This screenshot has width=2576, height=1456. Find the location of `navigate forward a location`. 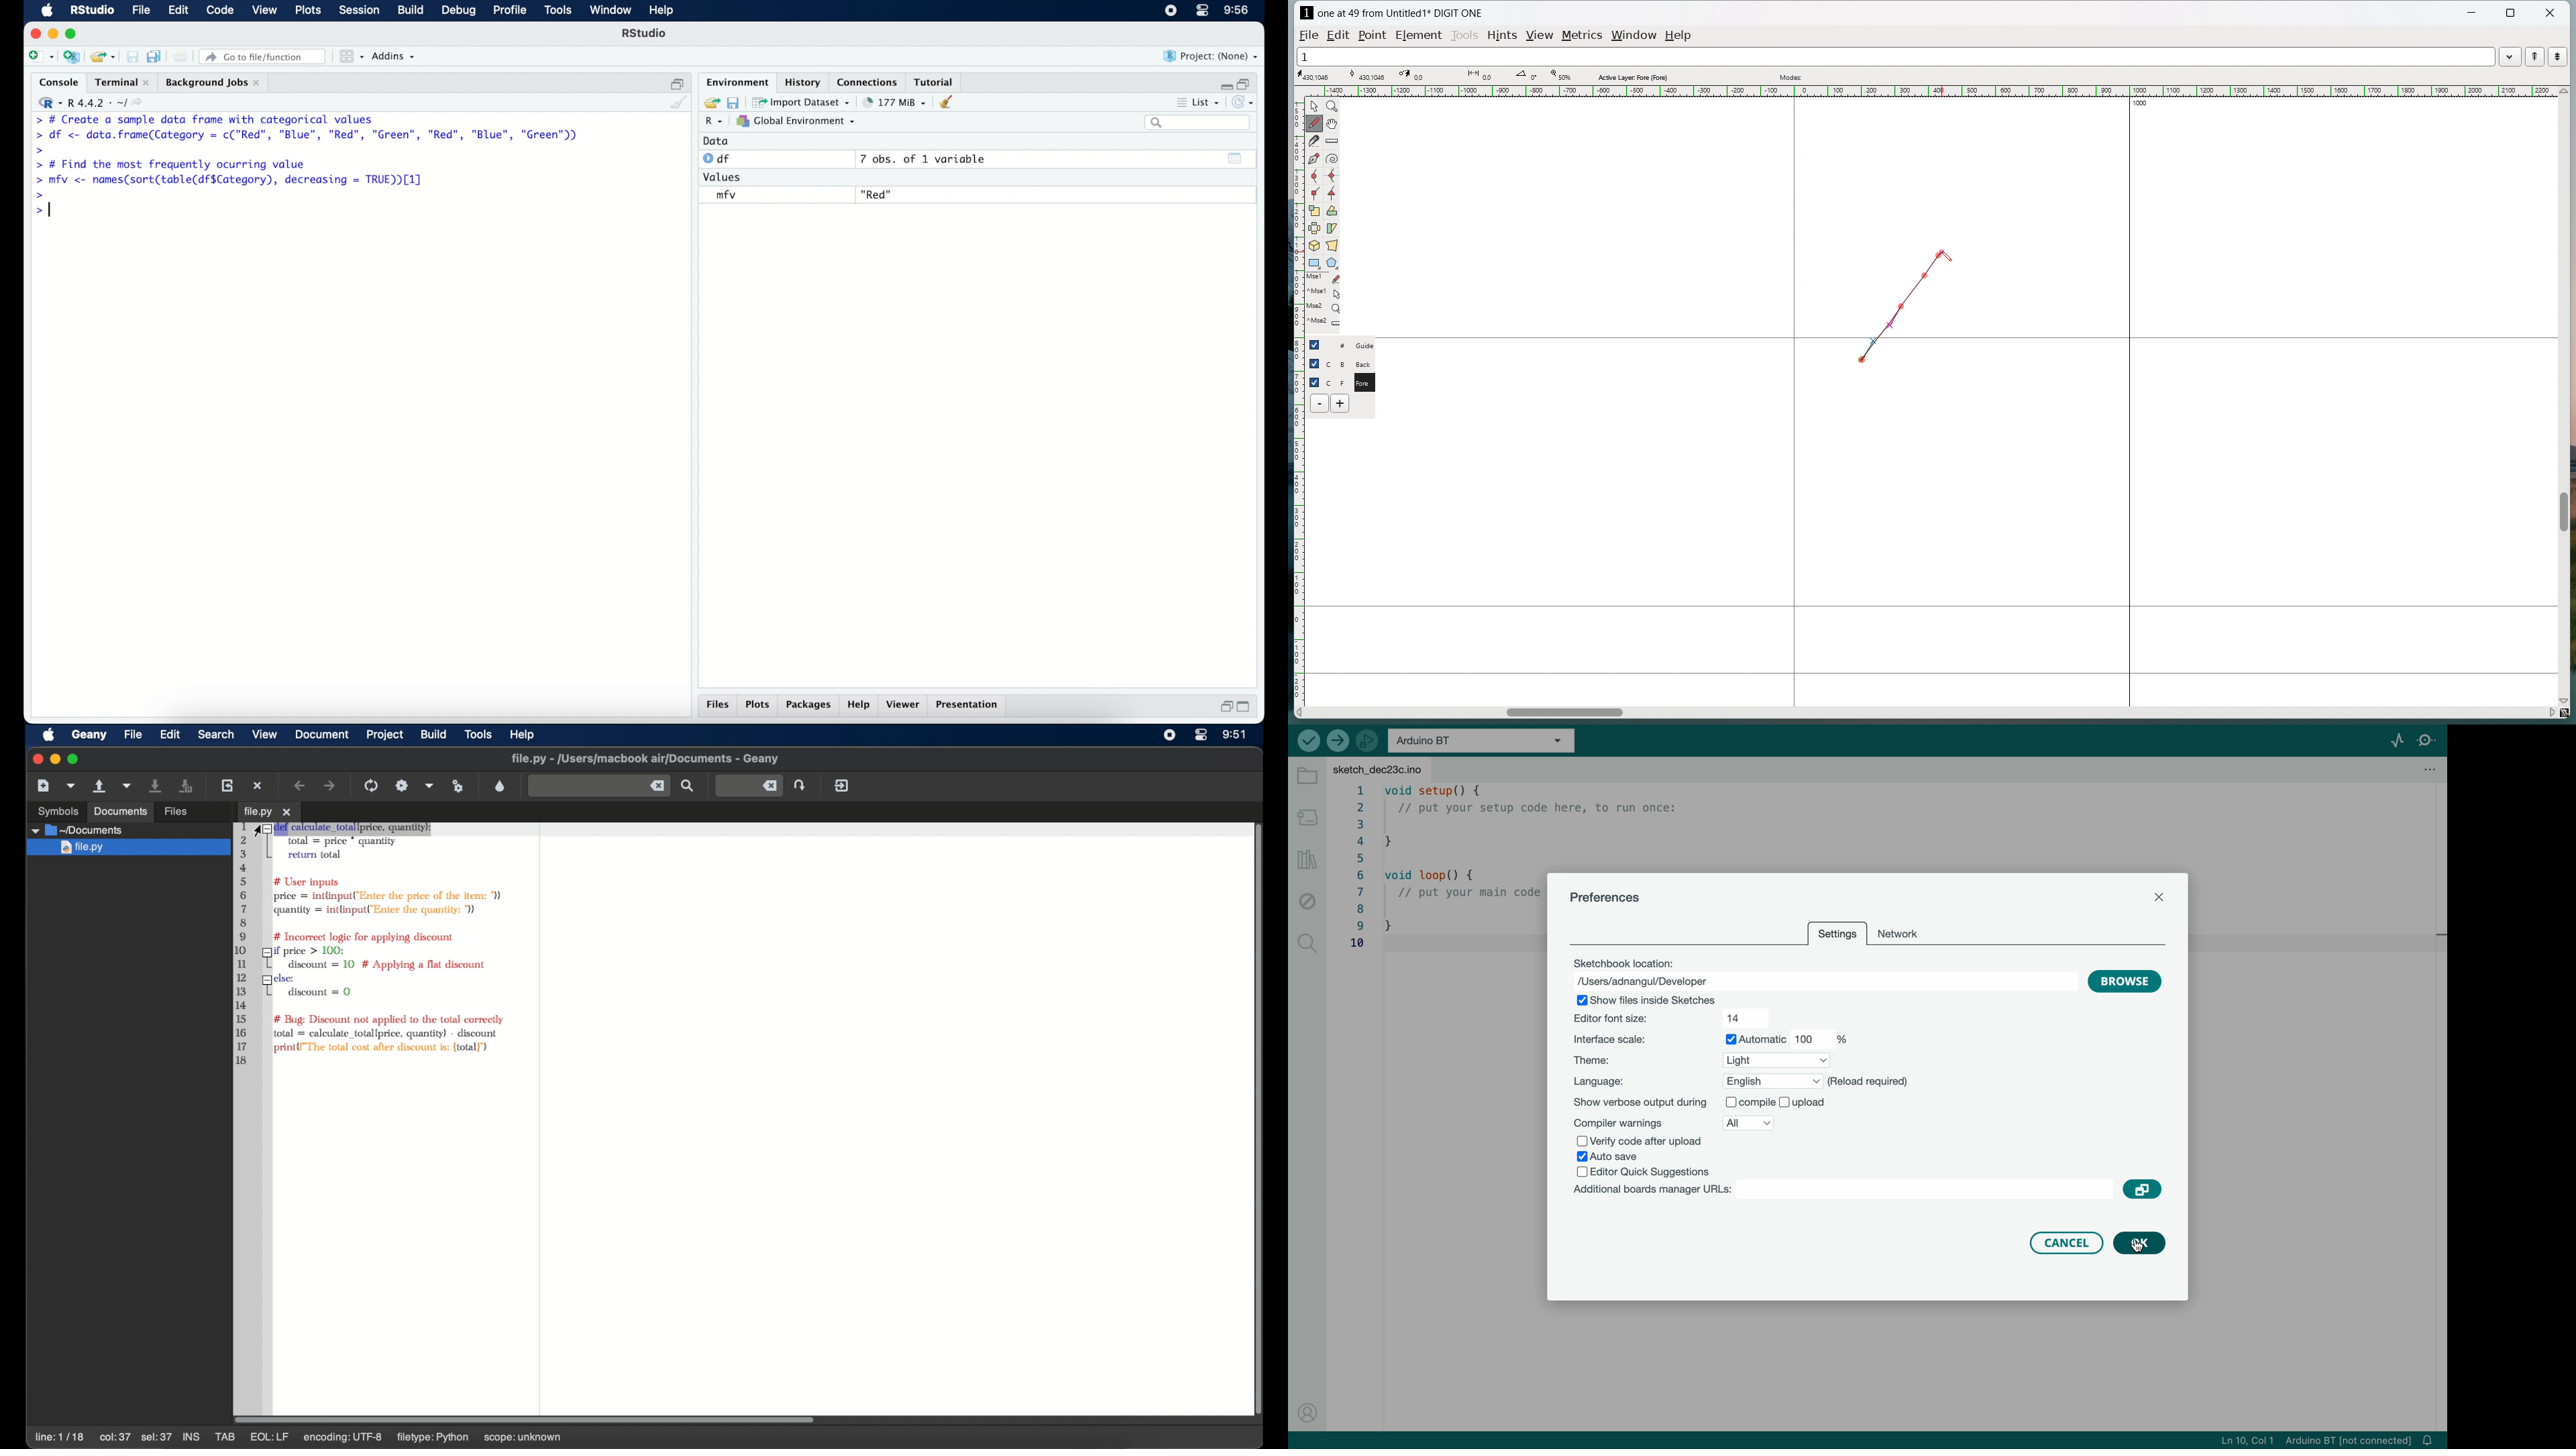

navigate forward a location is located at coordinates (329, 785).